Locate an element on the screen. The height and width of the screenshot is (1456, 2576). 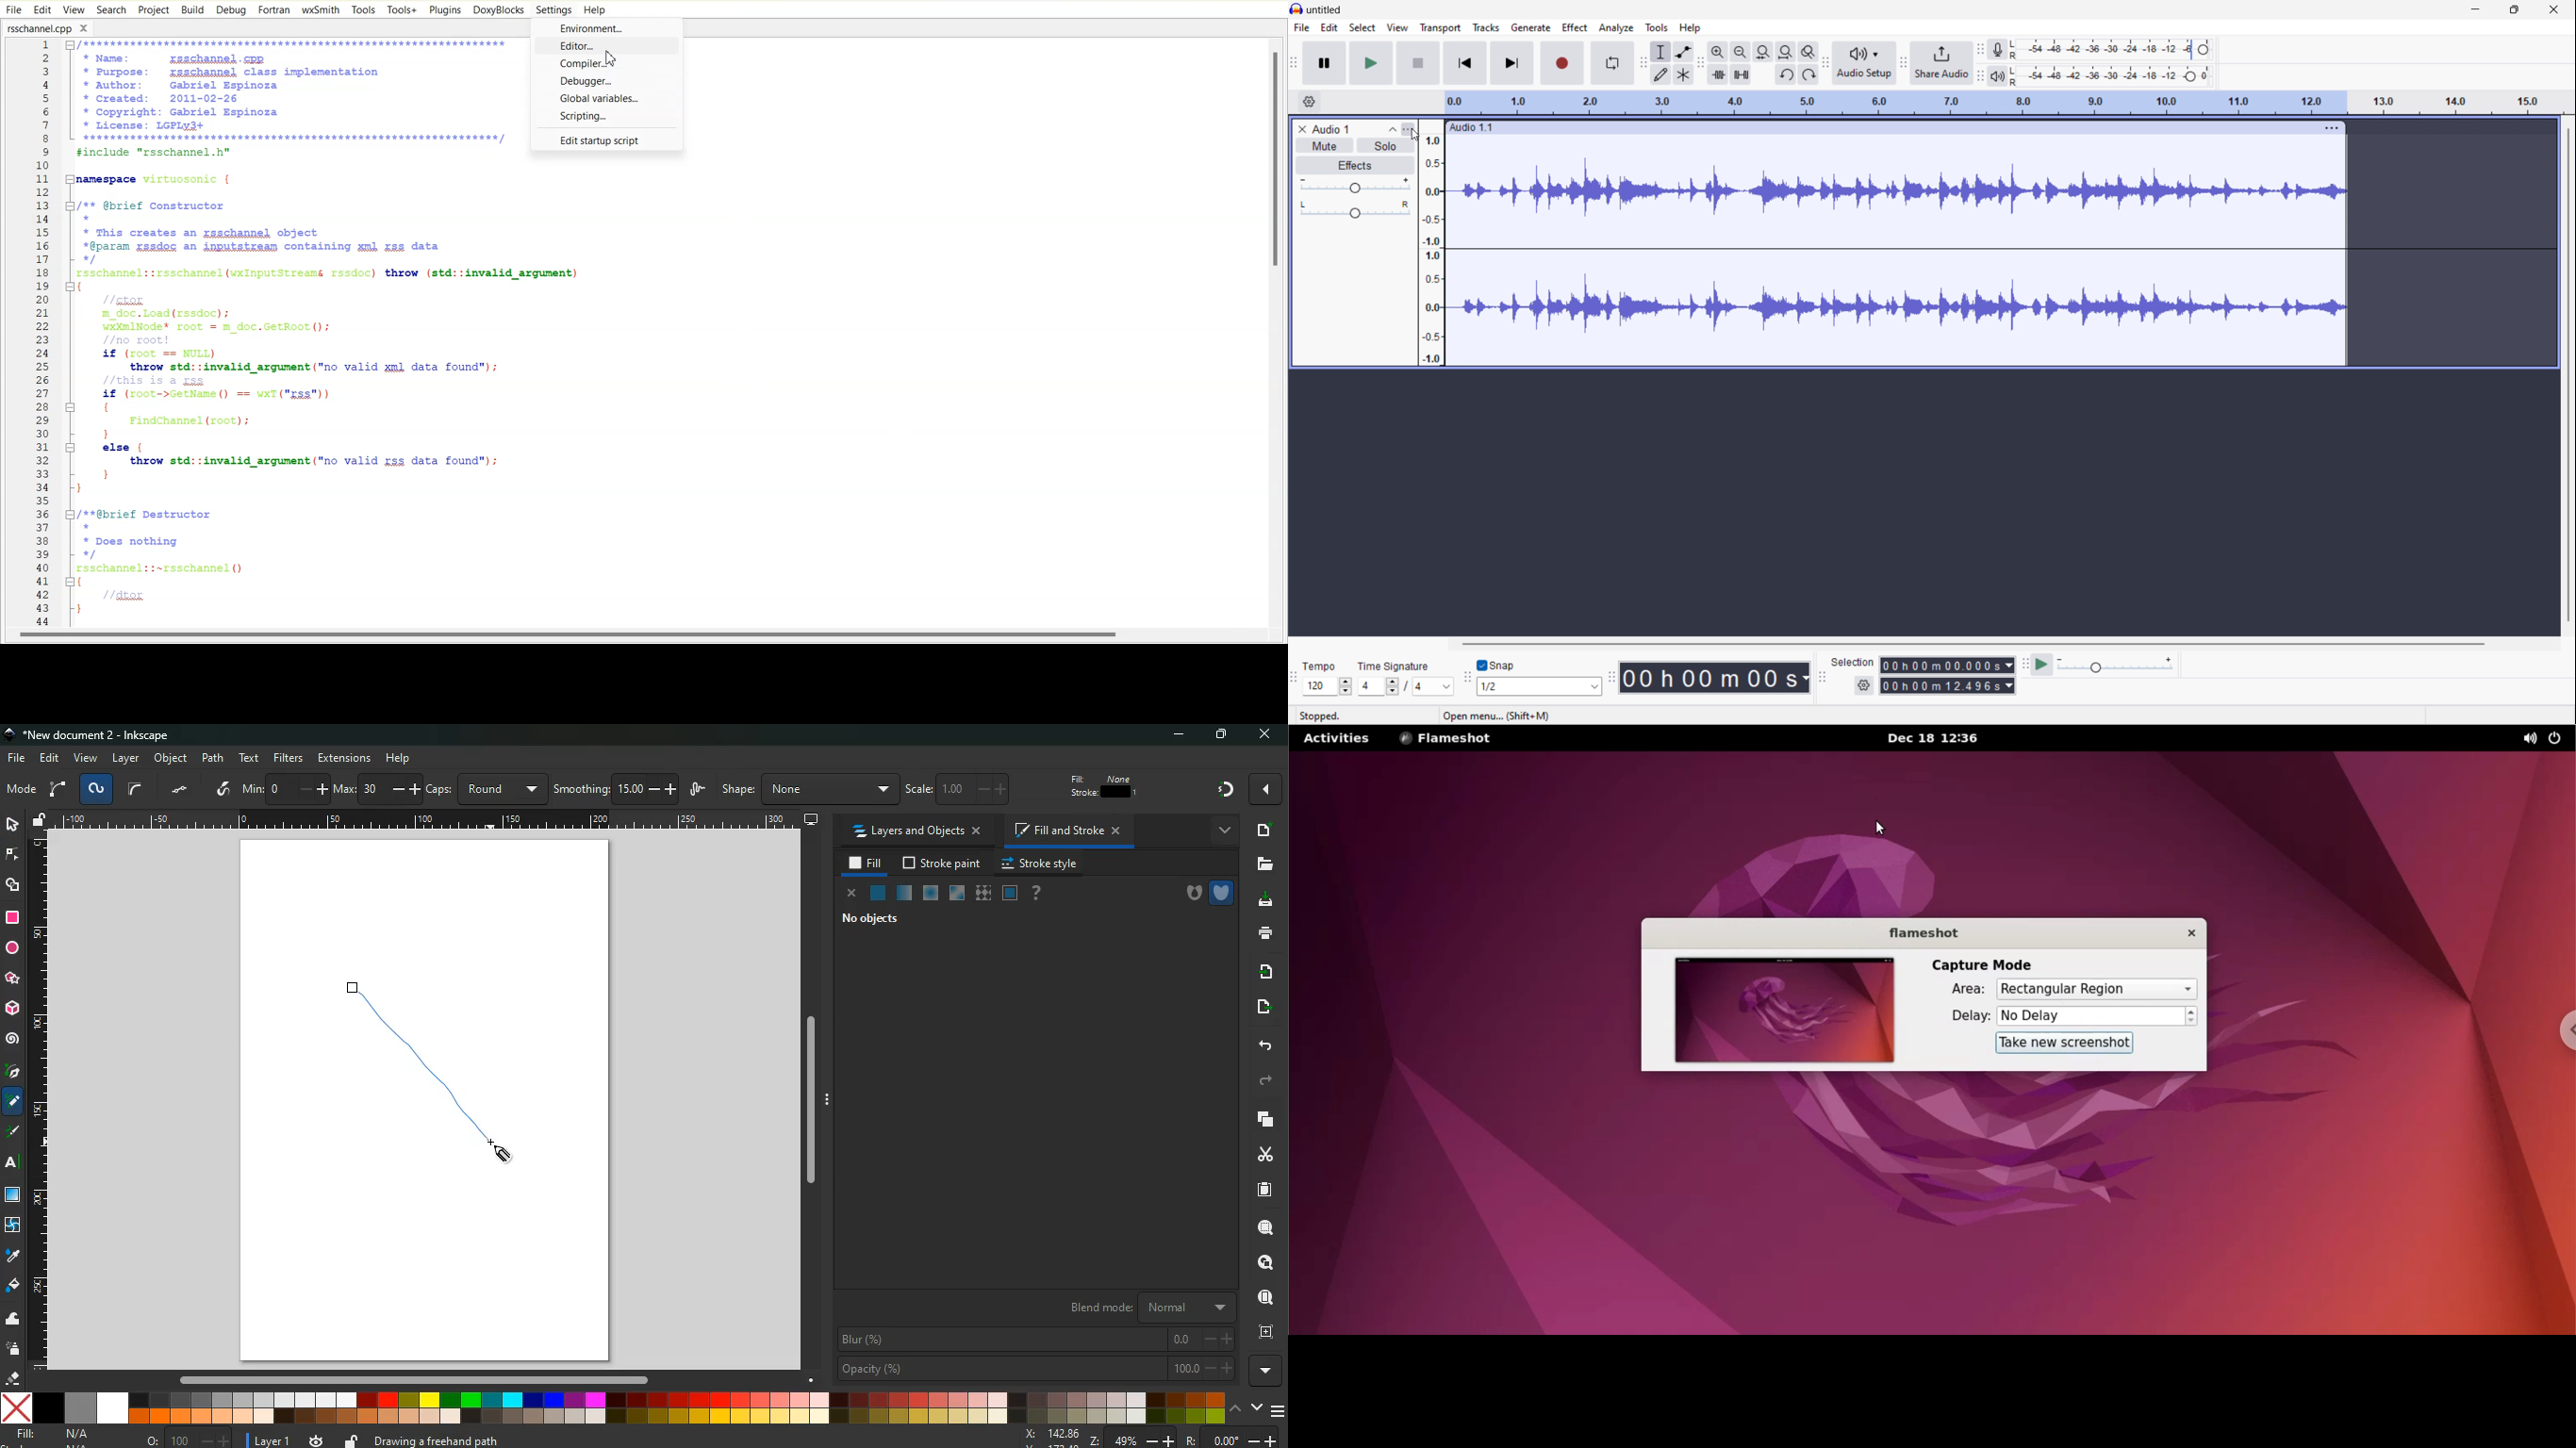
multi tool is located at coordinates (1684, 74).